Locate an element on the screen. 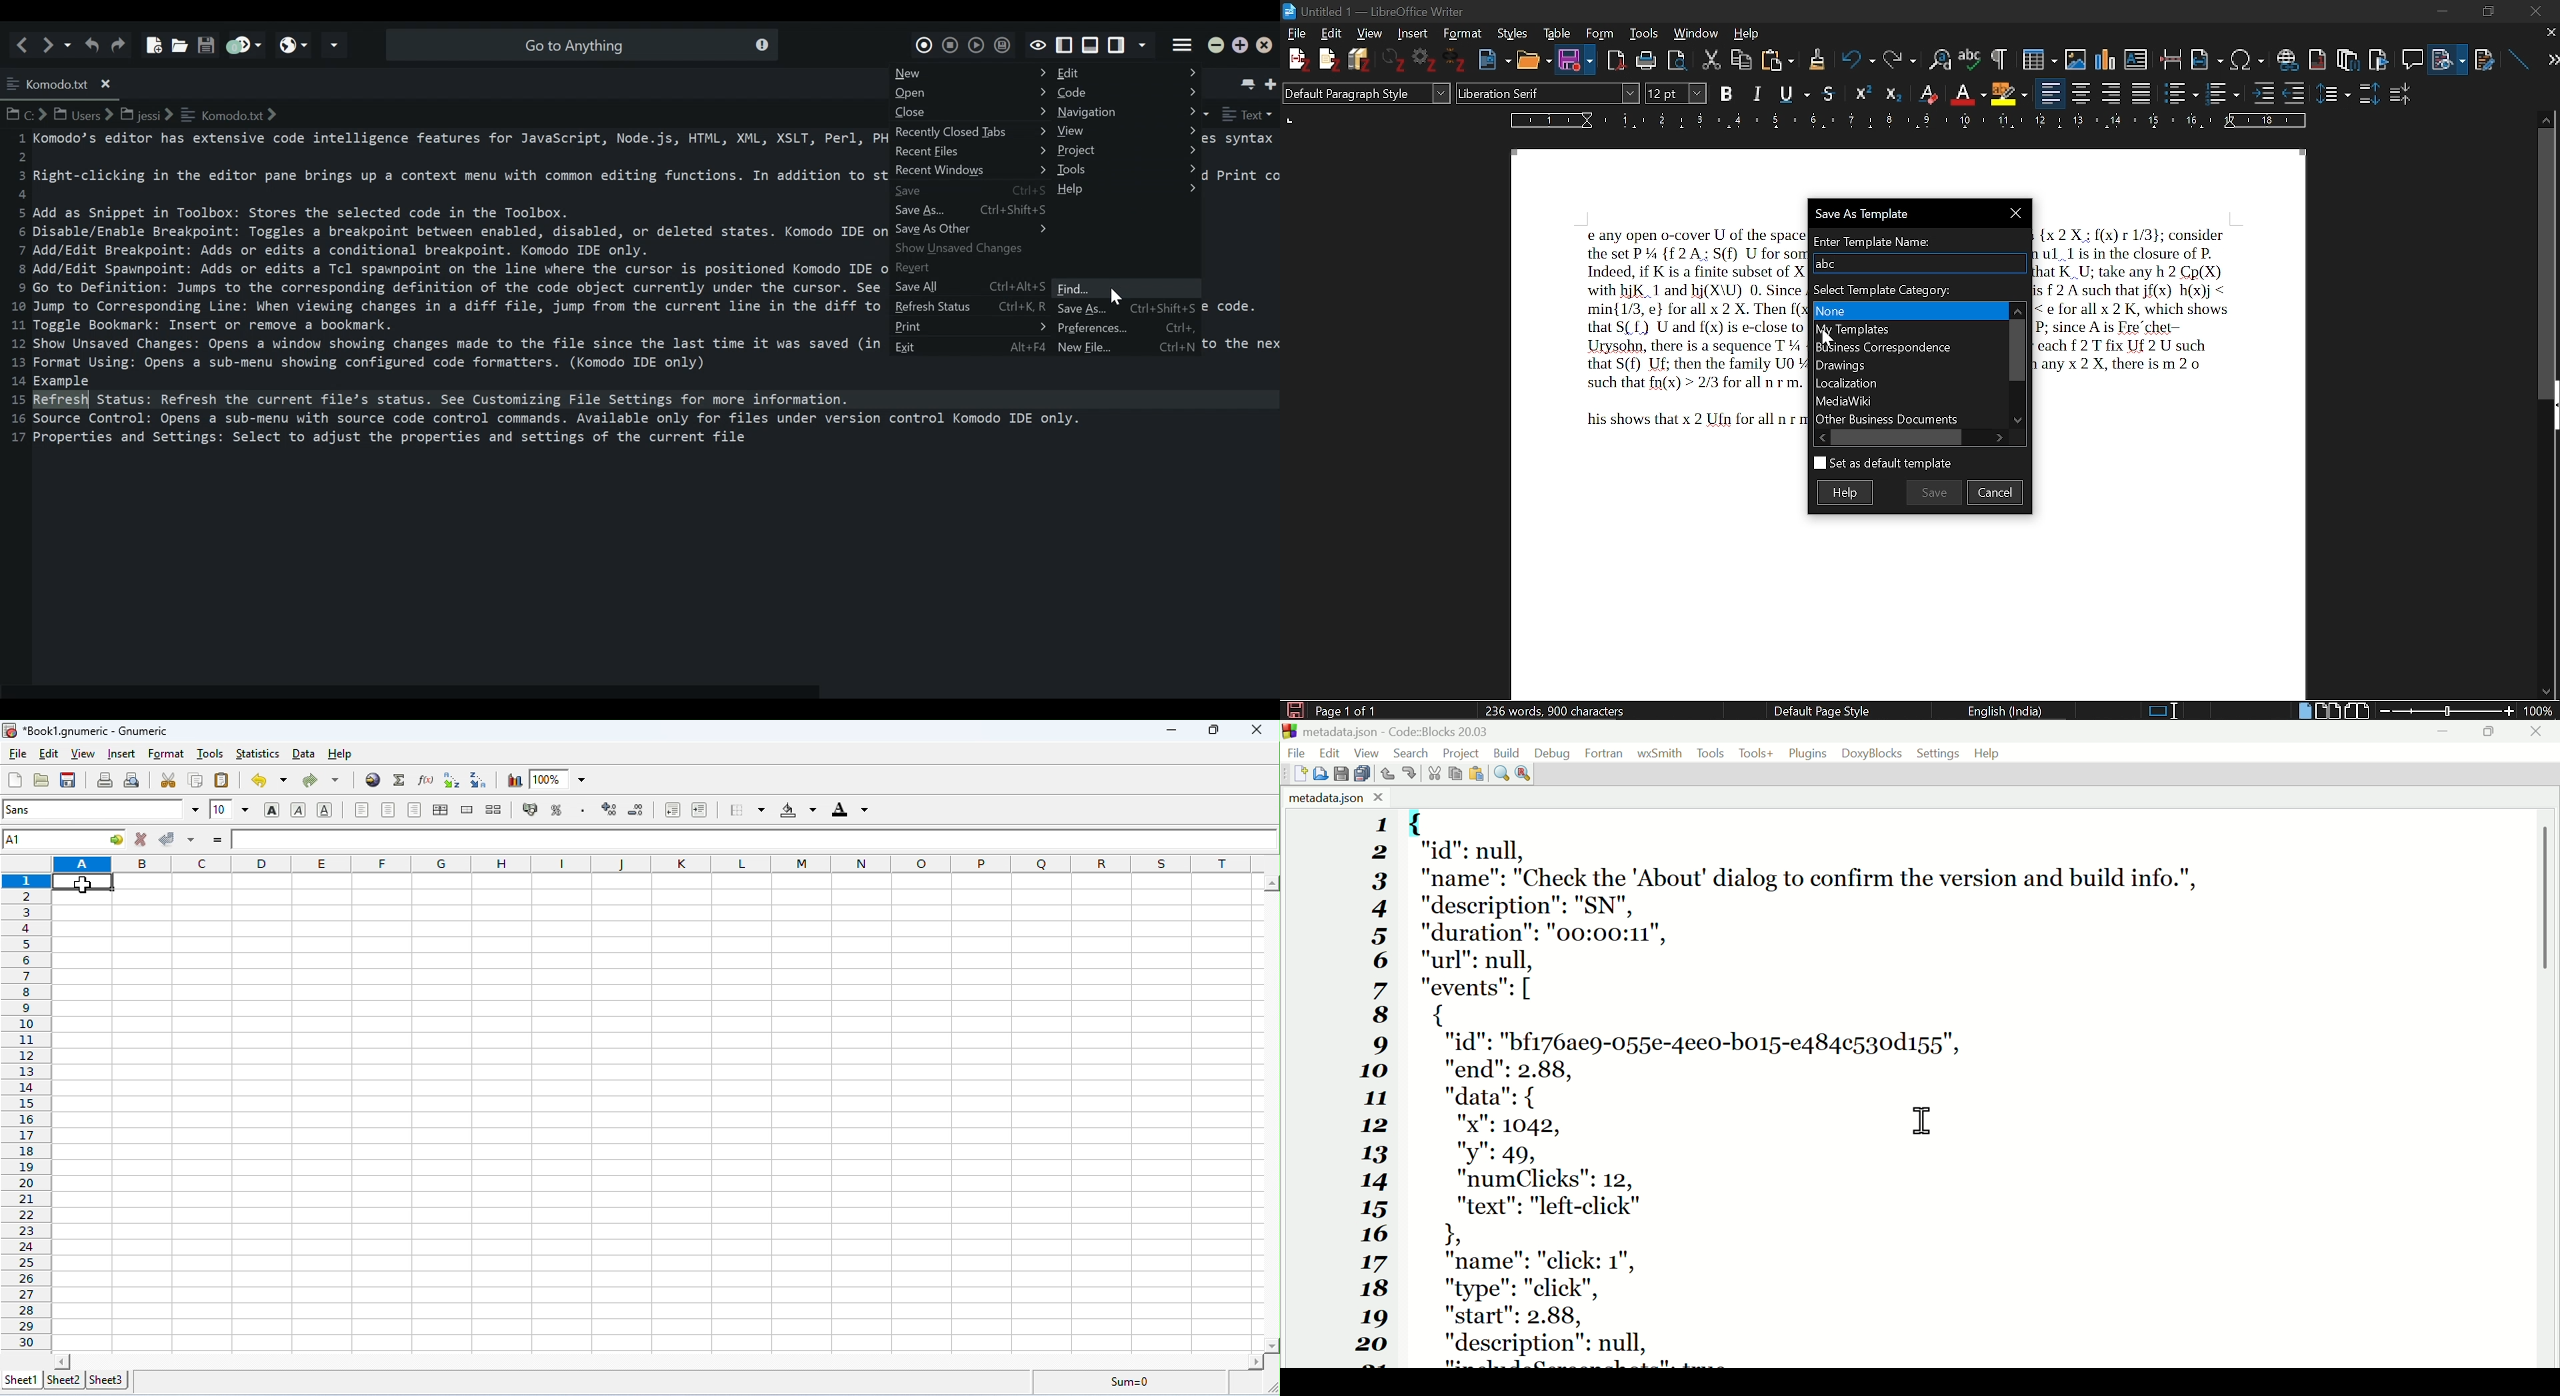 This screenshot has width=2576, height=1400. italics is located at coordinates (300, 810).